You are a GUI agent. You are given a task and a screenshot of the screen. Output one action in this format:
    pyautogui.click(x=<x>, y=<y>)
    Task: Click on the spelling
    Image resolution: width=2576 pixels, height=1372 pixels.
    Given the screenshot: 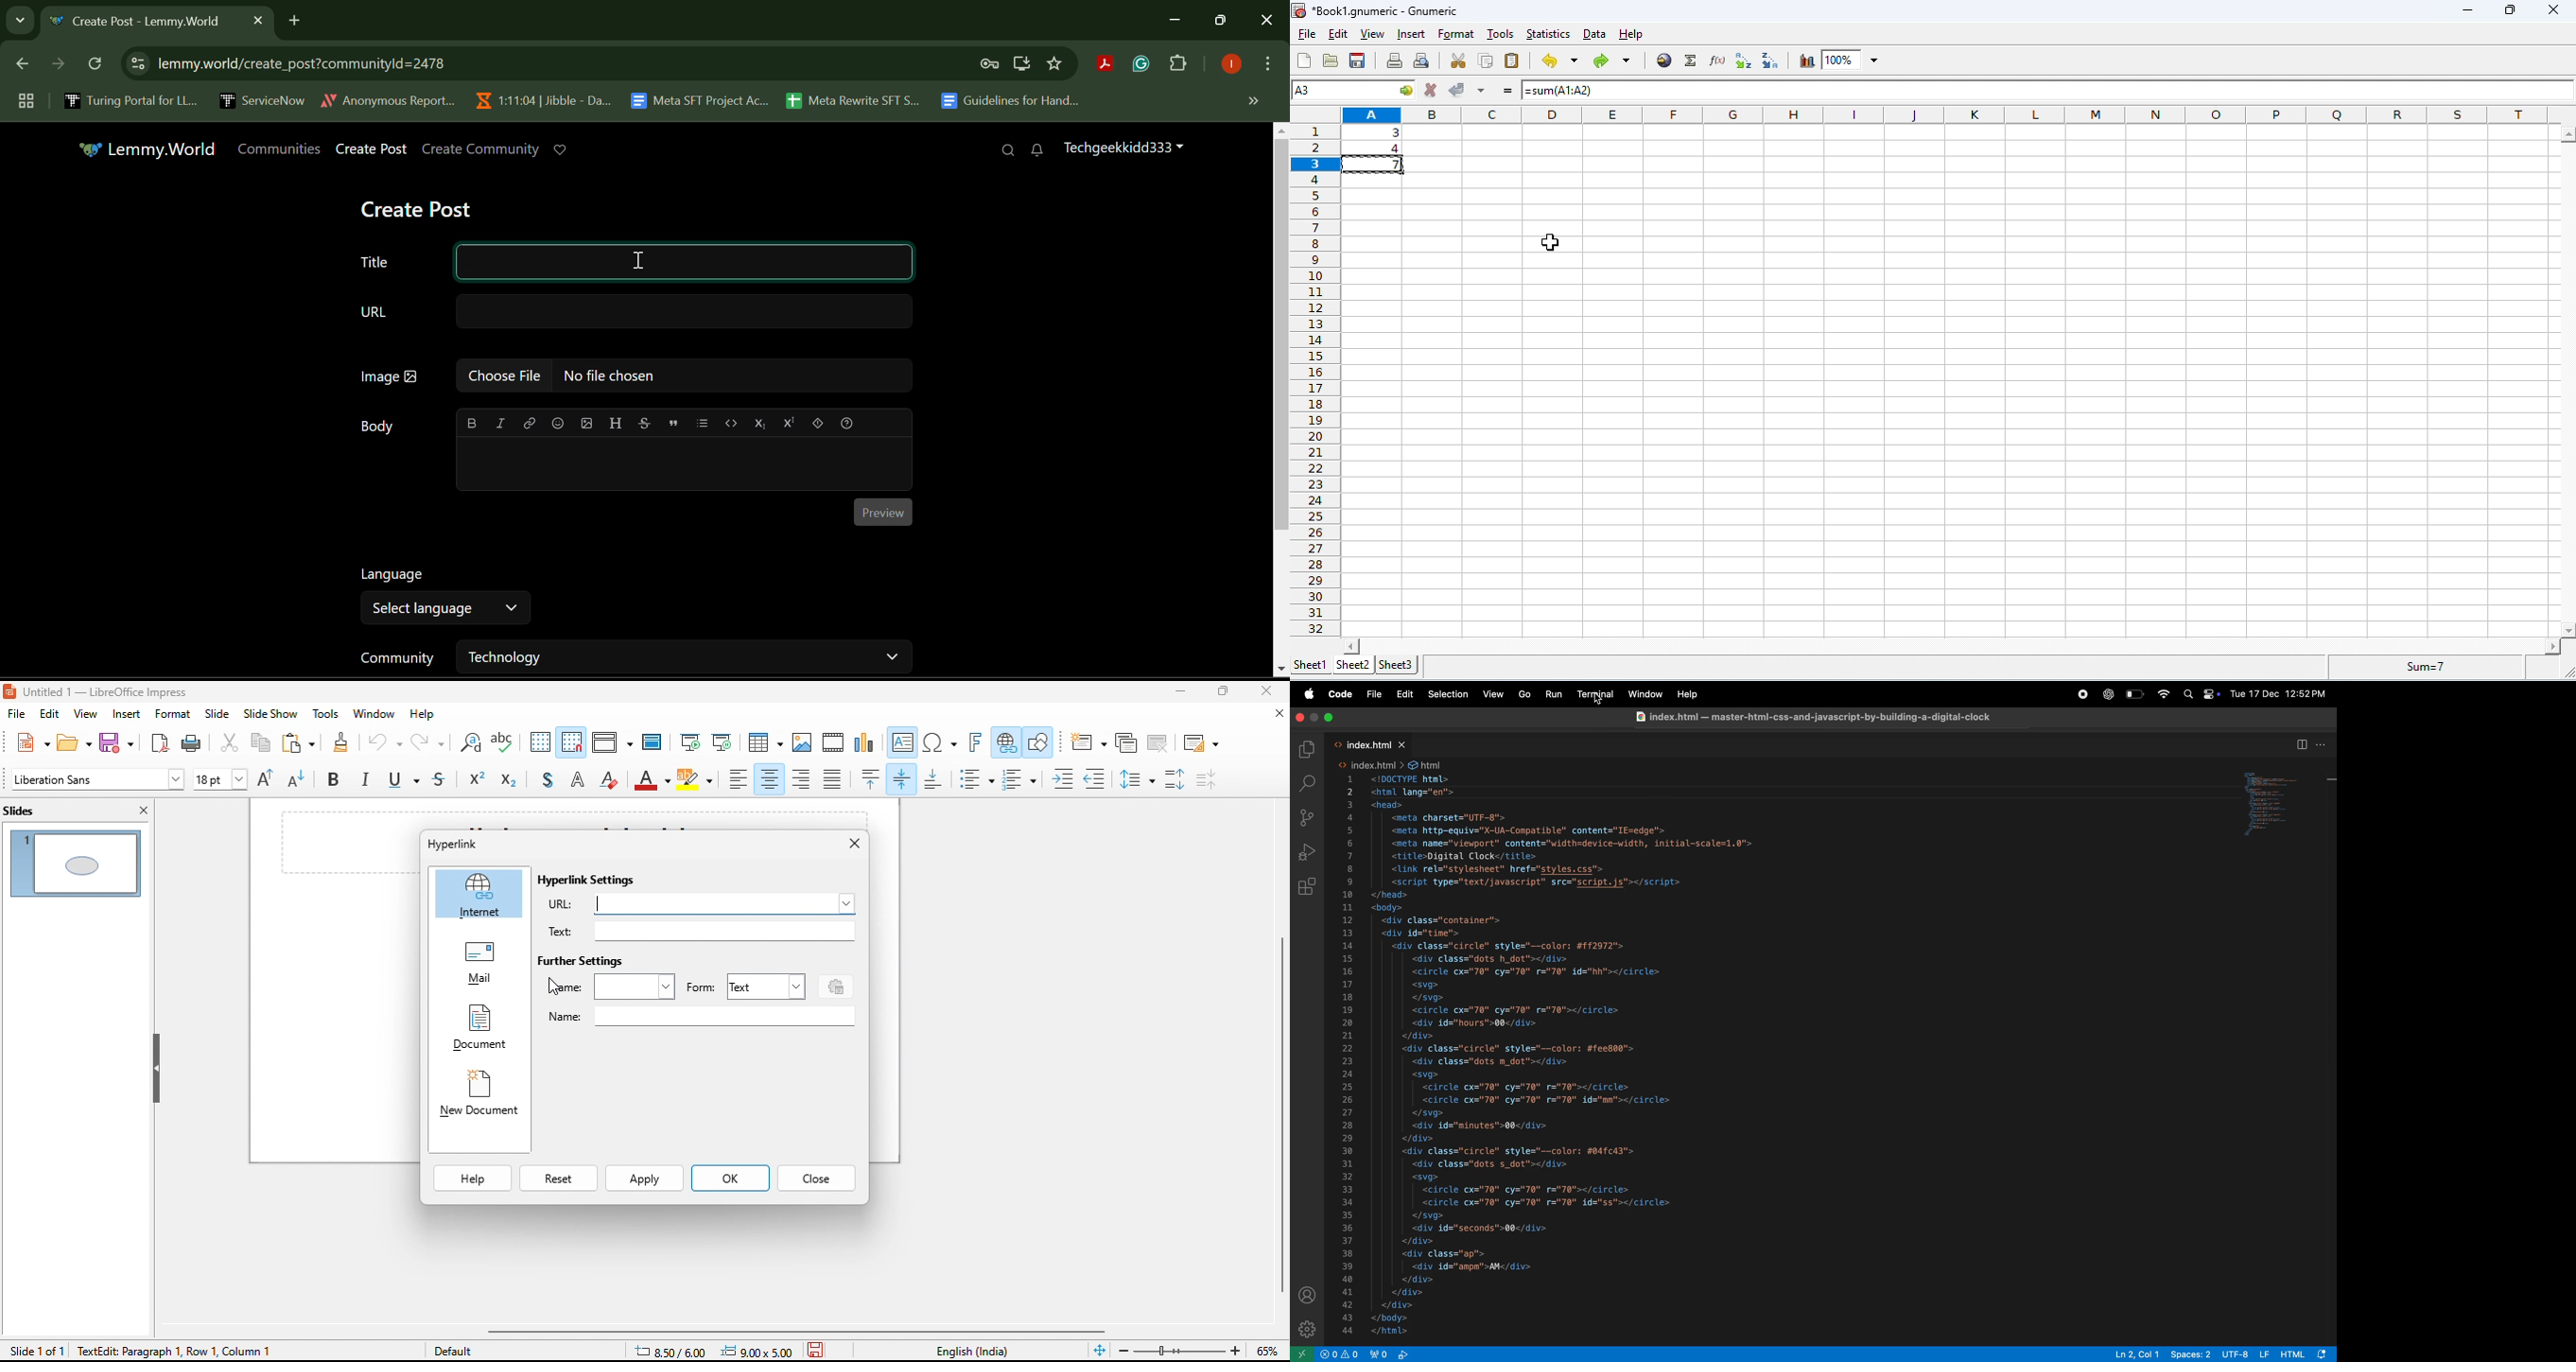 What is the action you would take?
    pyautogui.click(x=508, y=744)
    